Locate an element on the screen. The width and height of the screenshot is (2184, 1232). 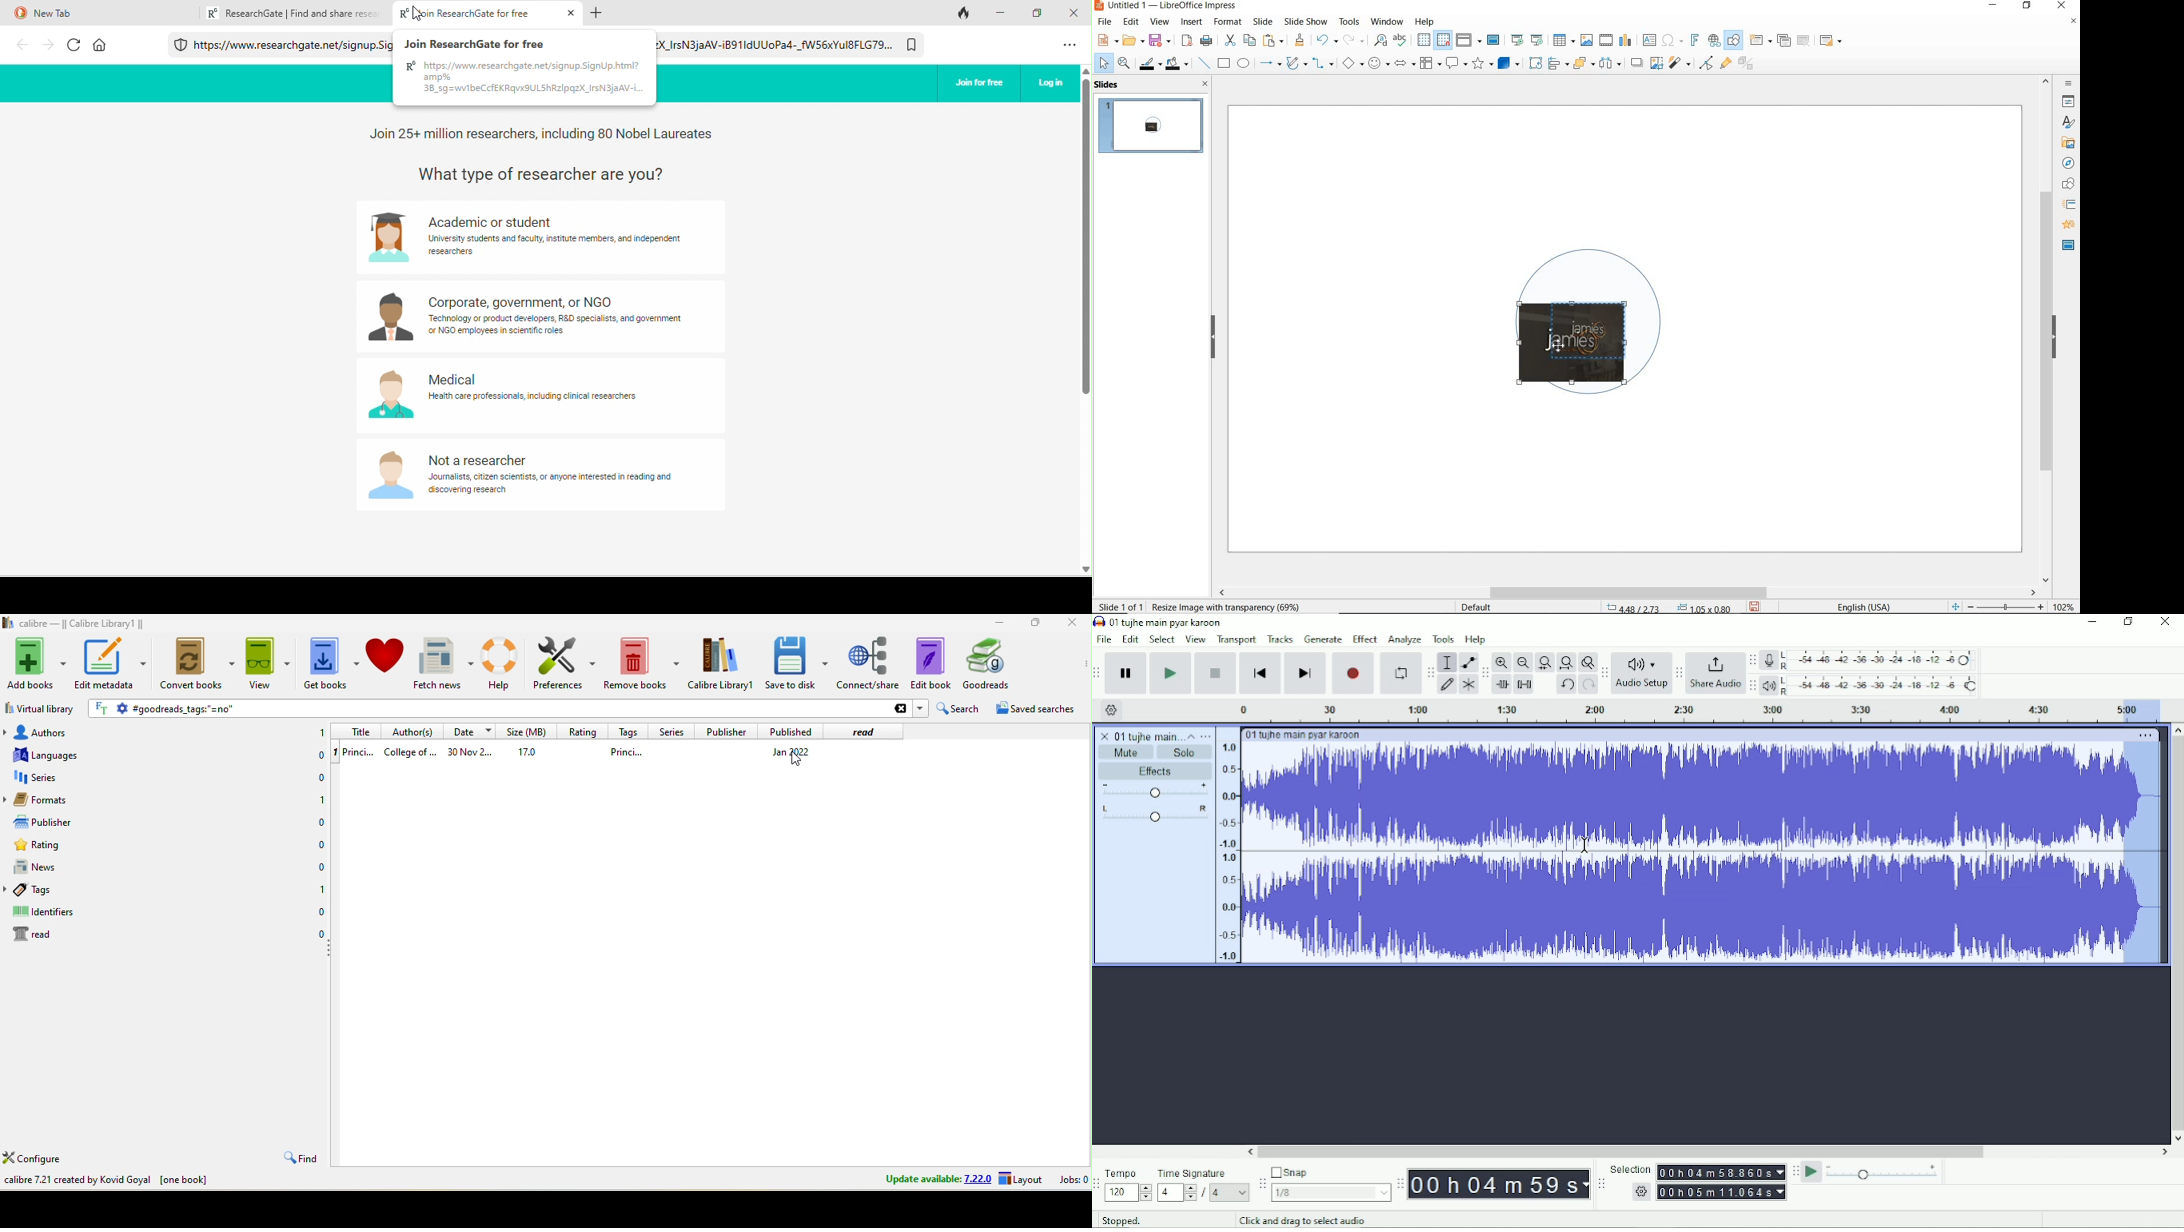
Record meter is located at coordinates (1869, 660).